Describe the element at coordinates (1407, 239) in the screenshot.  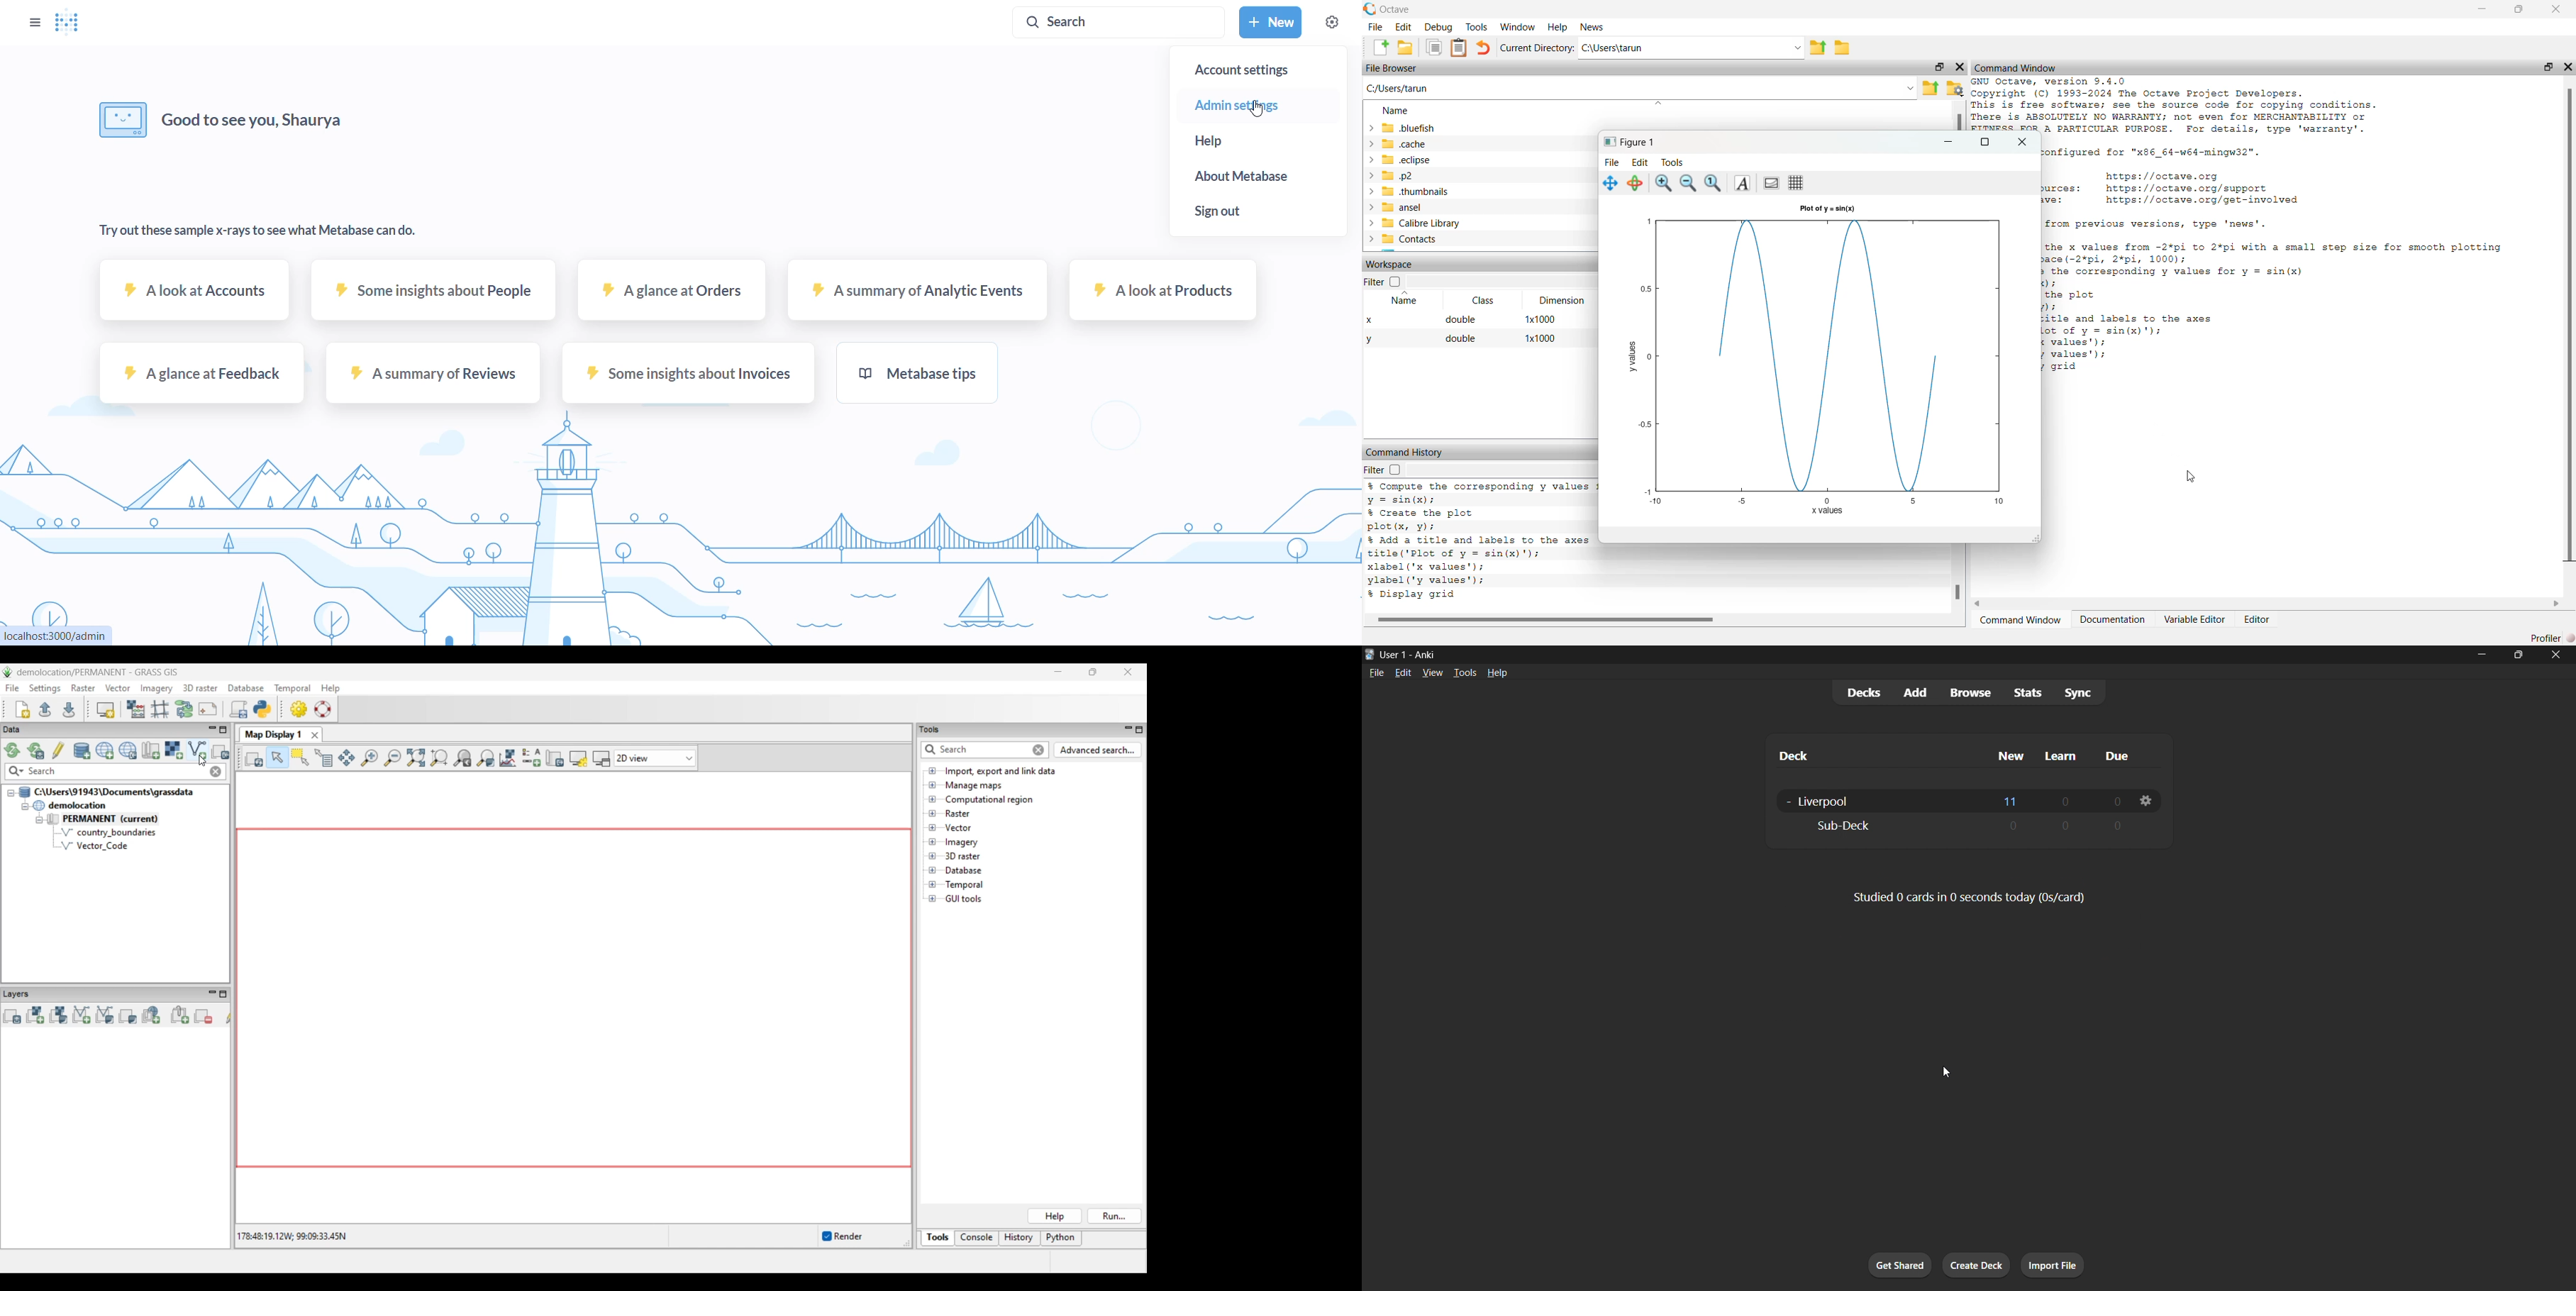
I see `Contacts` at that location.